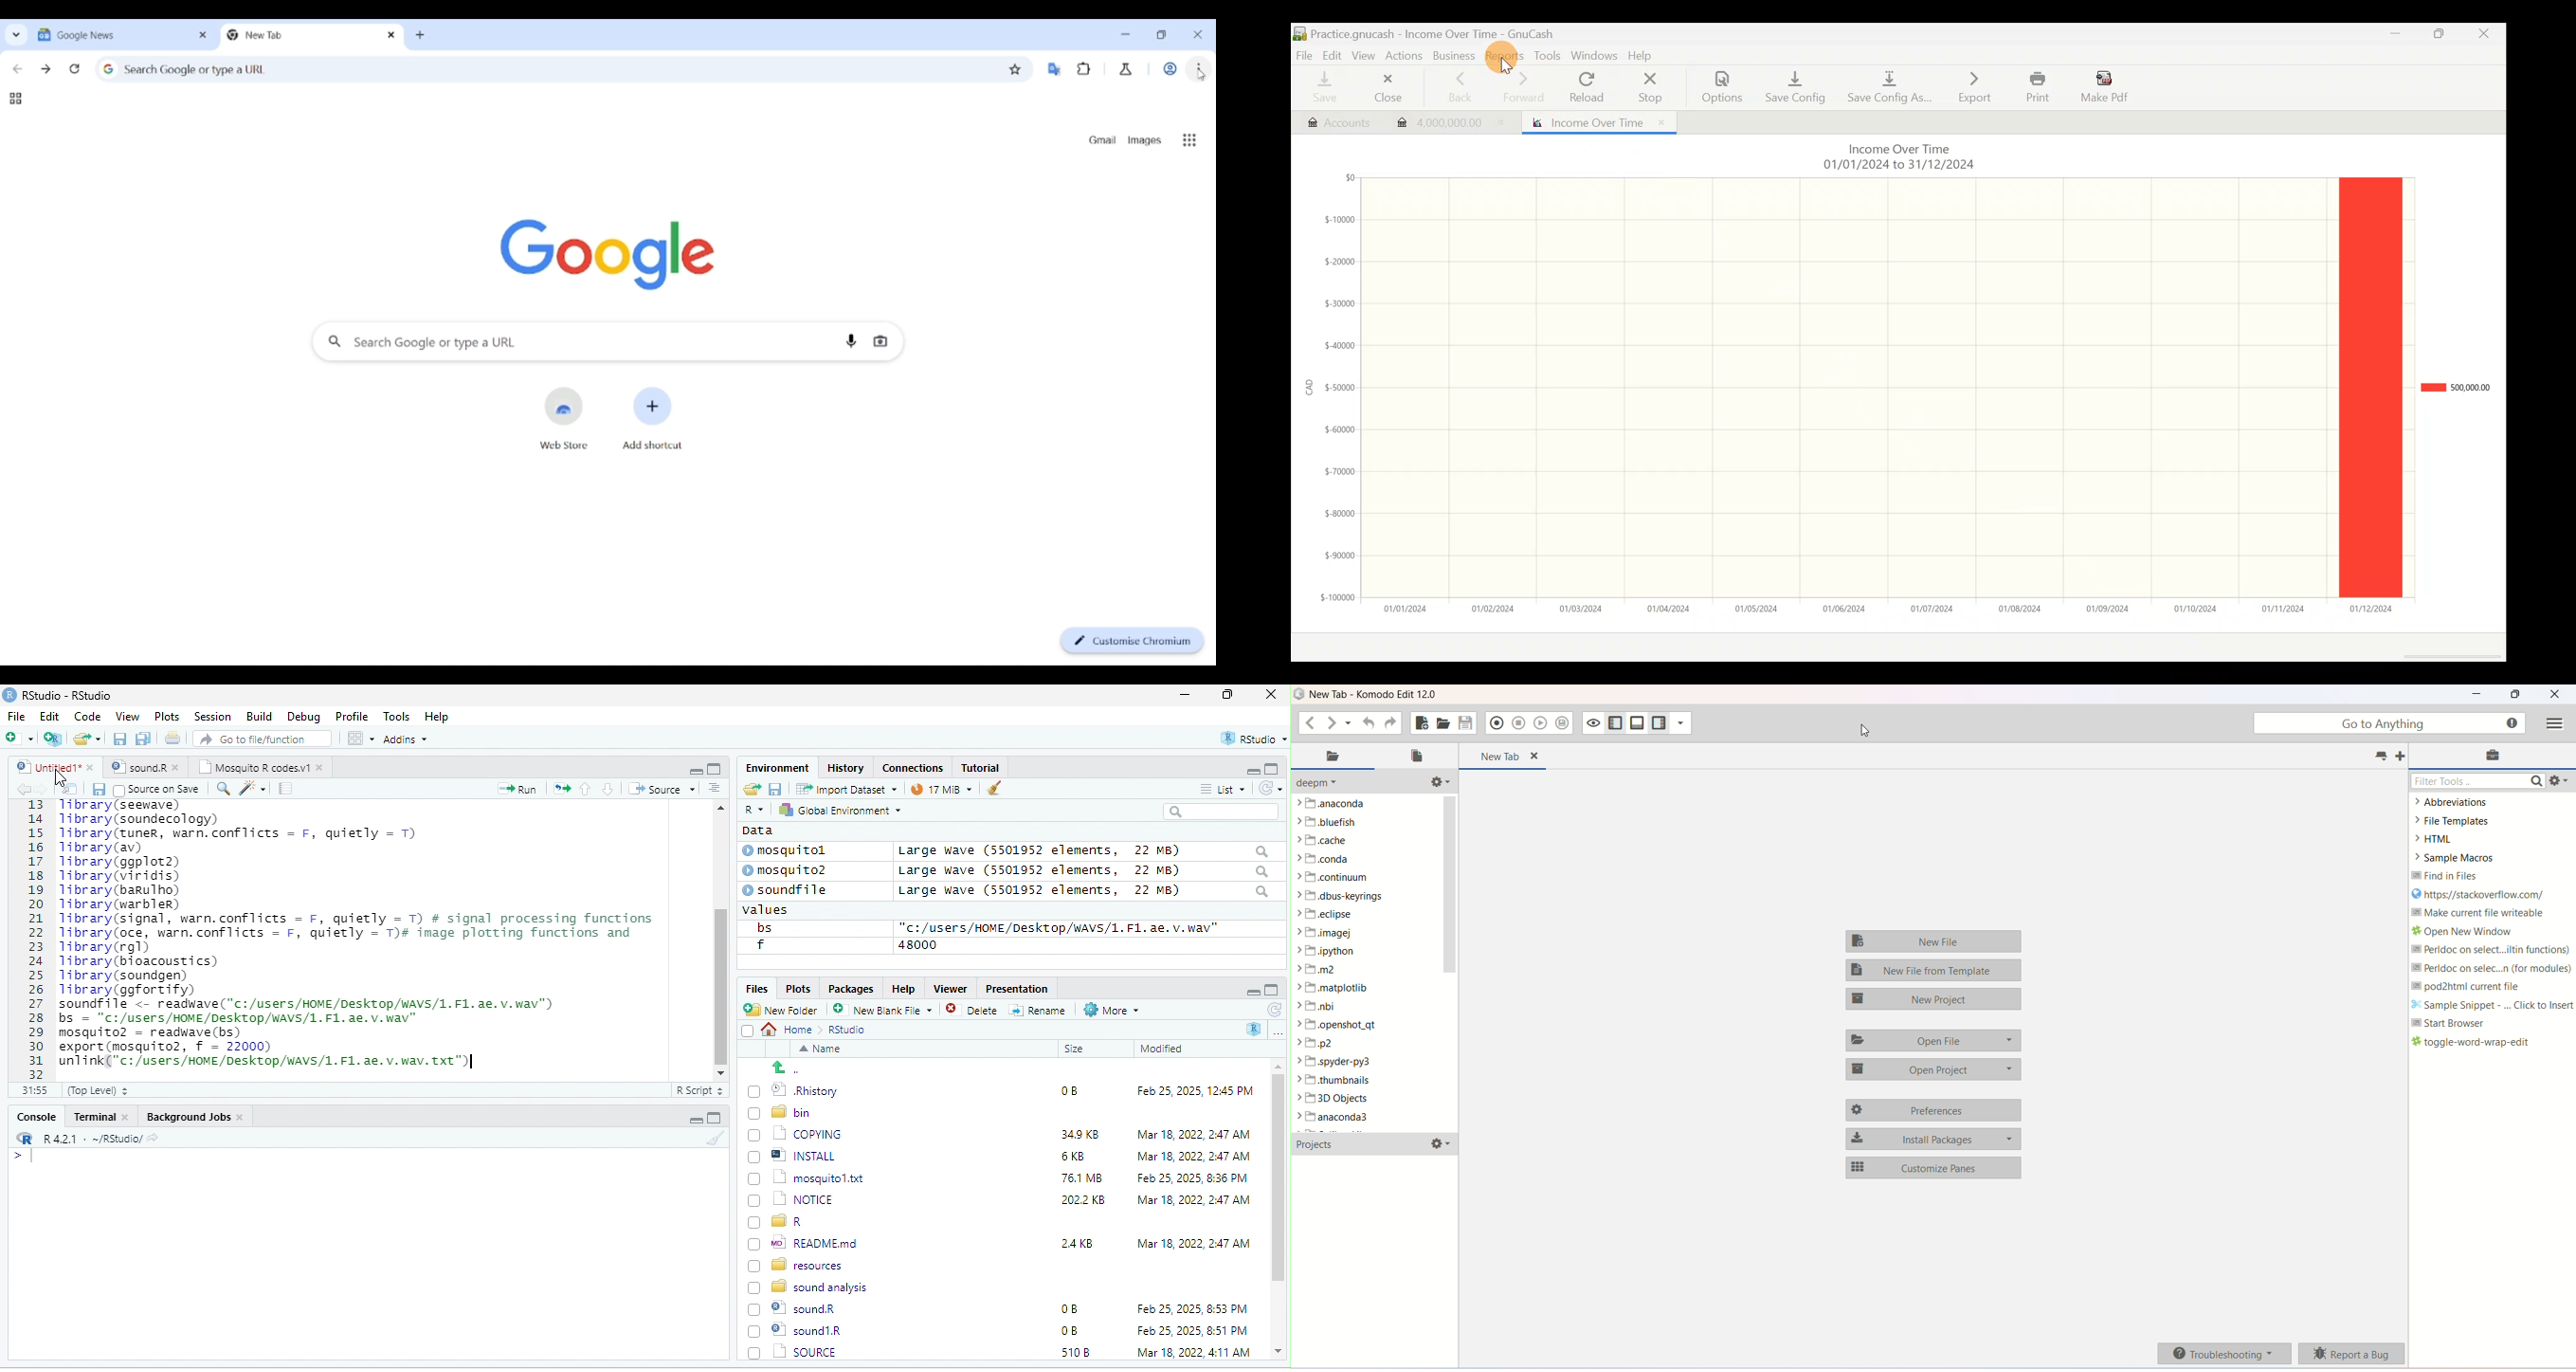 This screenshot has width=2576, height=1372. Describe the element at coordinates (989, 790) in the screenshot. I see `brush` at that location.